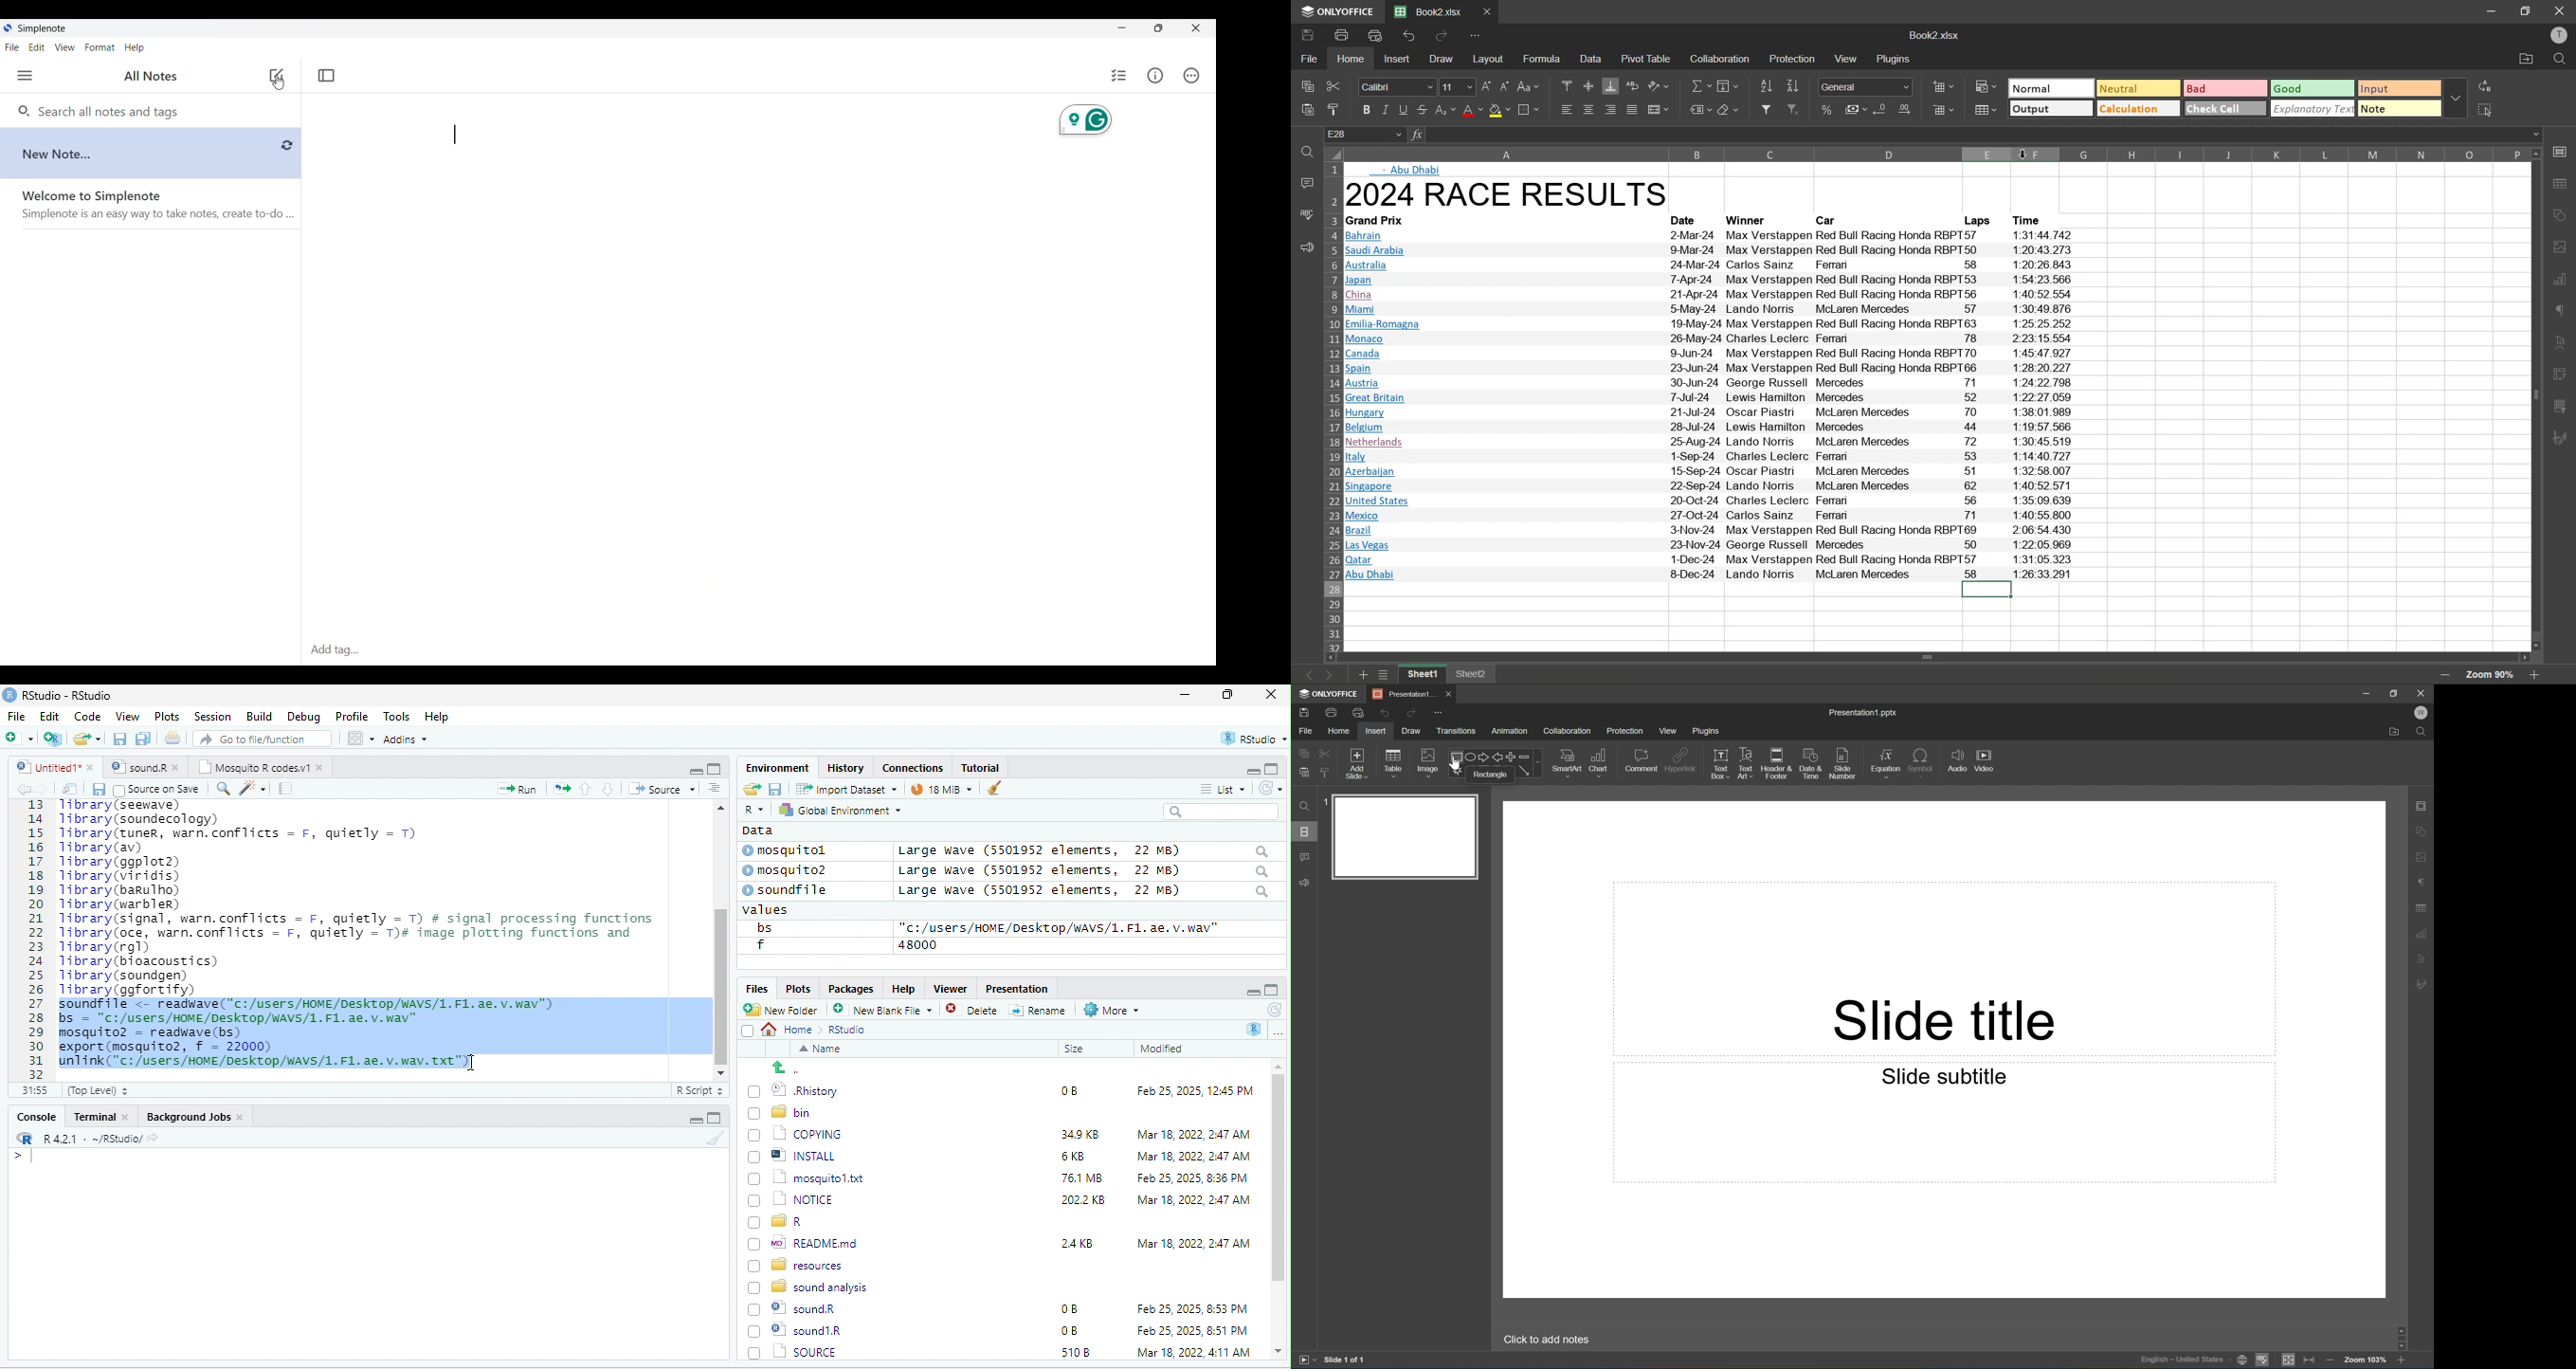  Describe the element at coordinates (1824, 108) in the screenshot. I see `percent` at that location.